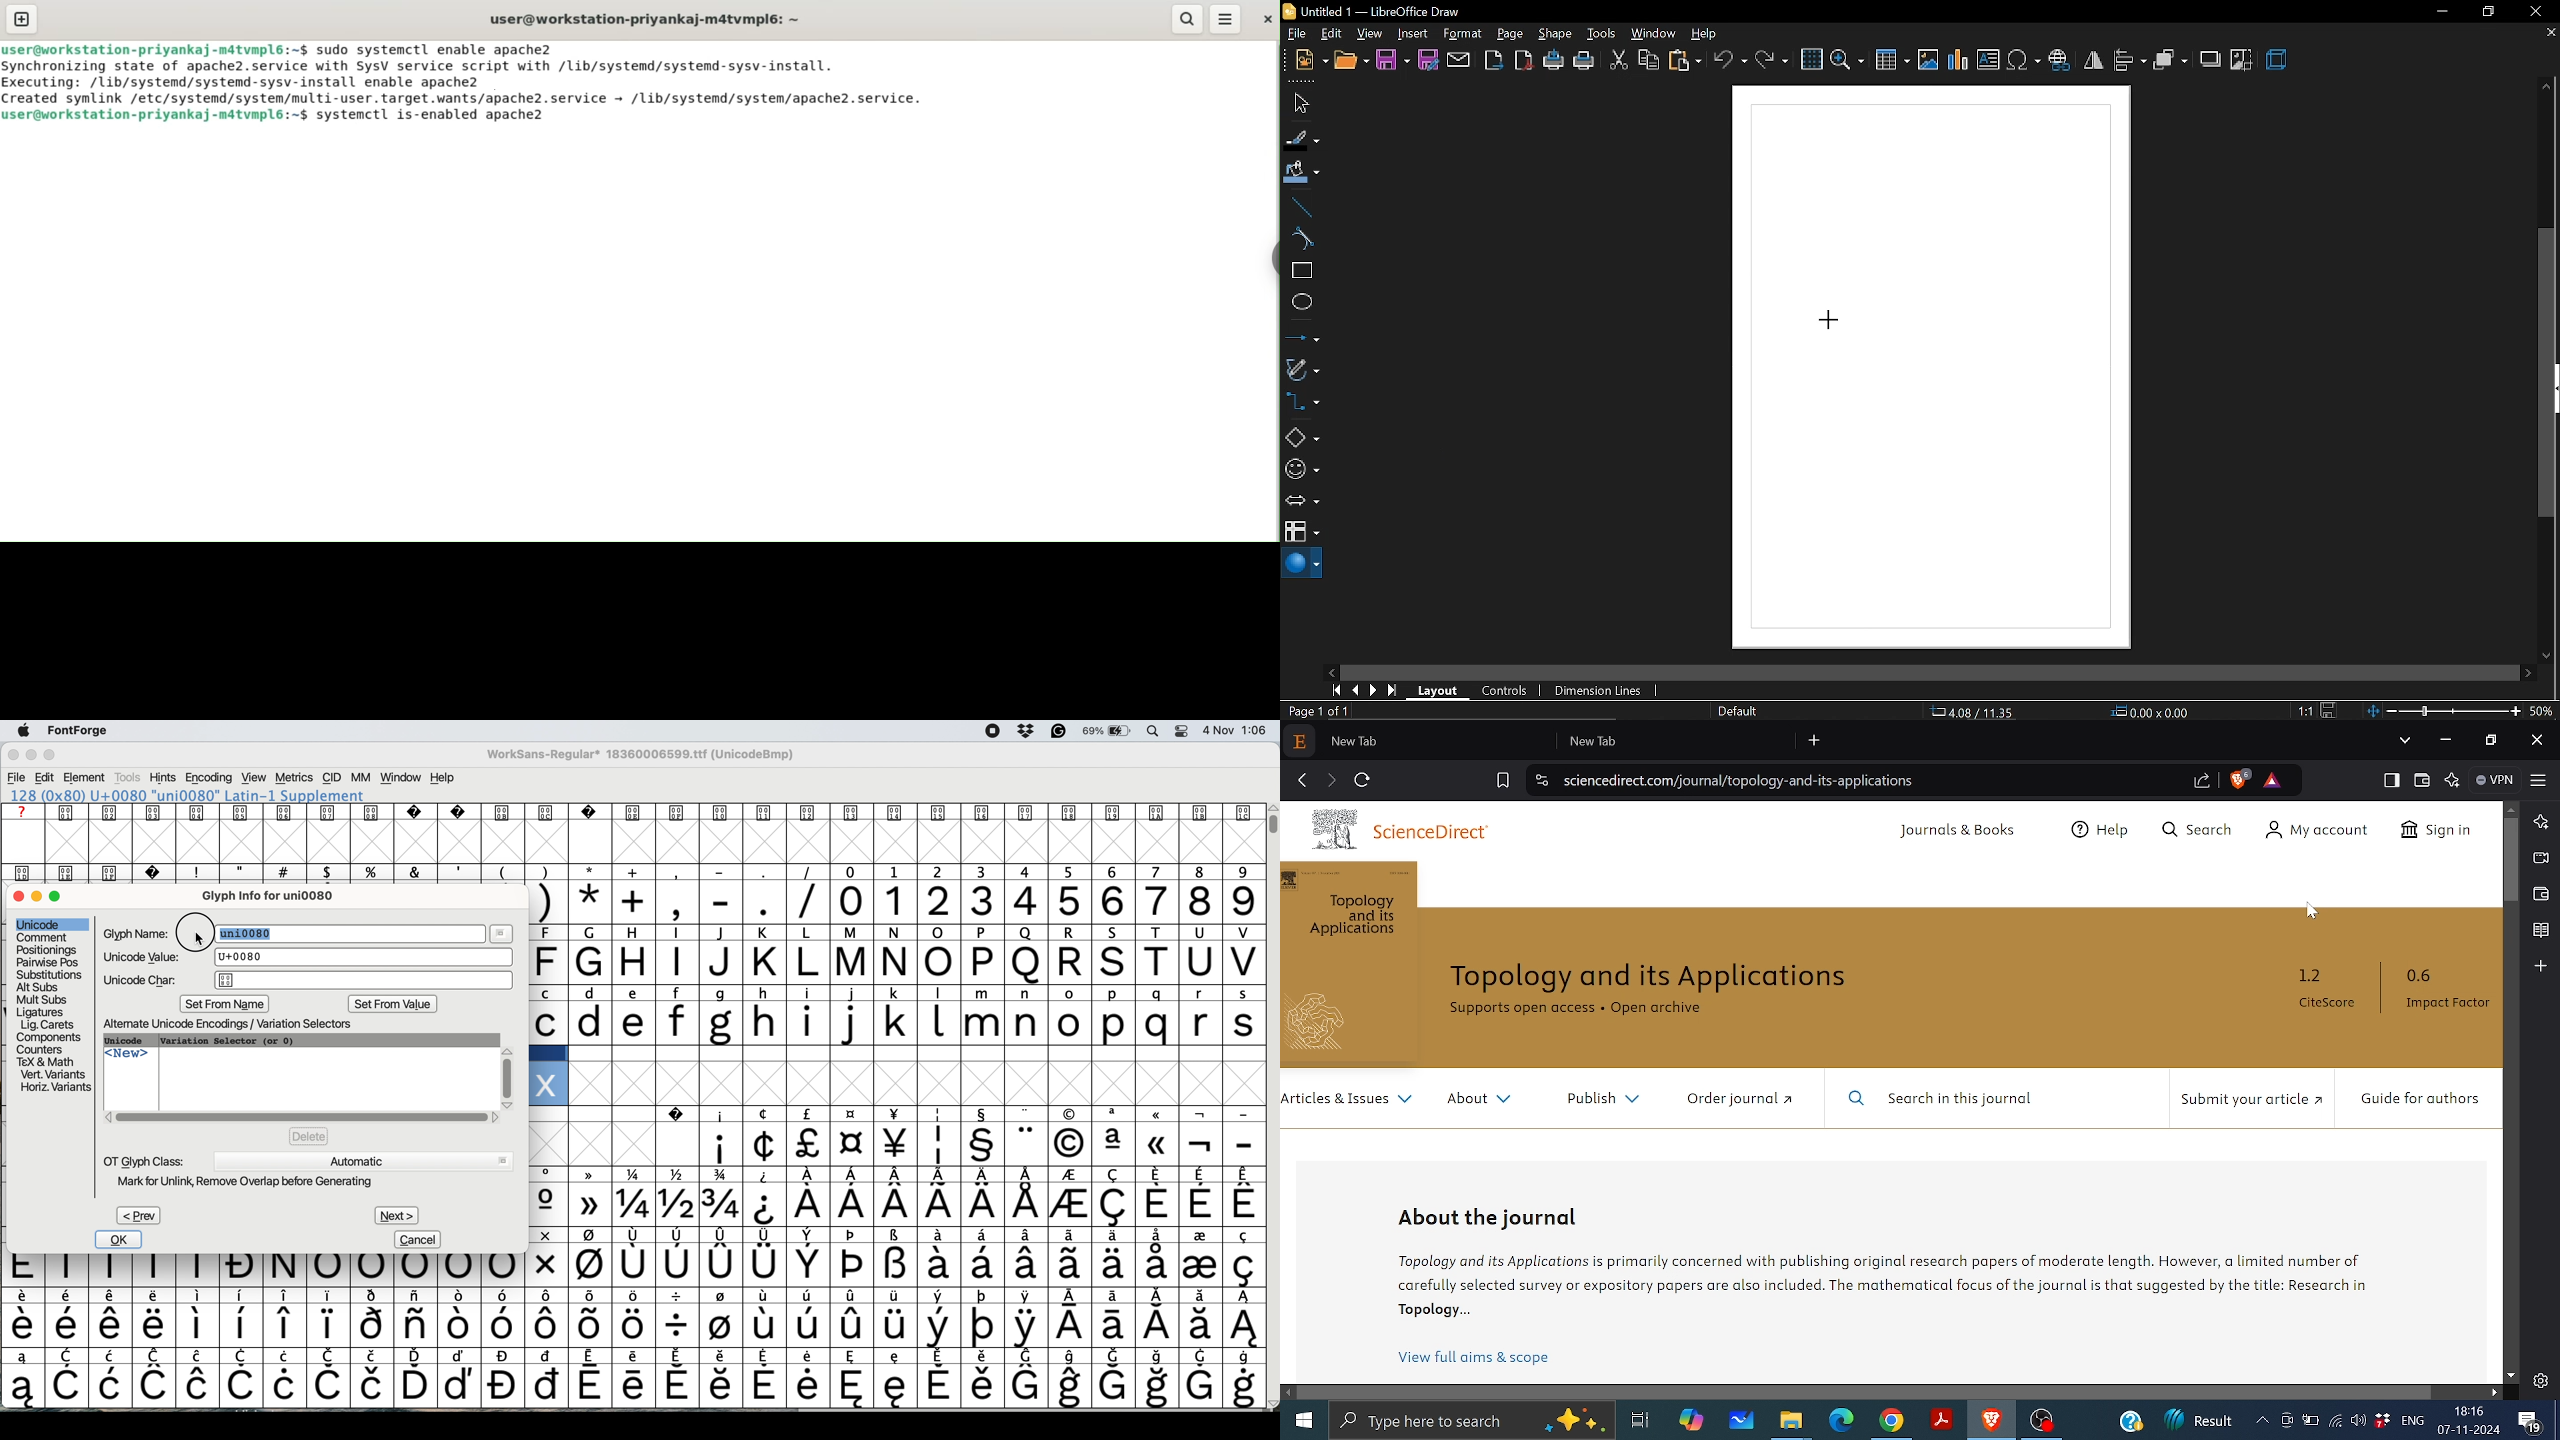 The width and height of the screenshot is (2576, 1456). I want to click on insert image, so click(1928, 59).